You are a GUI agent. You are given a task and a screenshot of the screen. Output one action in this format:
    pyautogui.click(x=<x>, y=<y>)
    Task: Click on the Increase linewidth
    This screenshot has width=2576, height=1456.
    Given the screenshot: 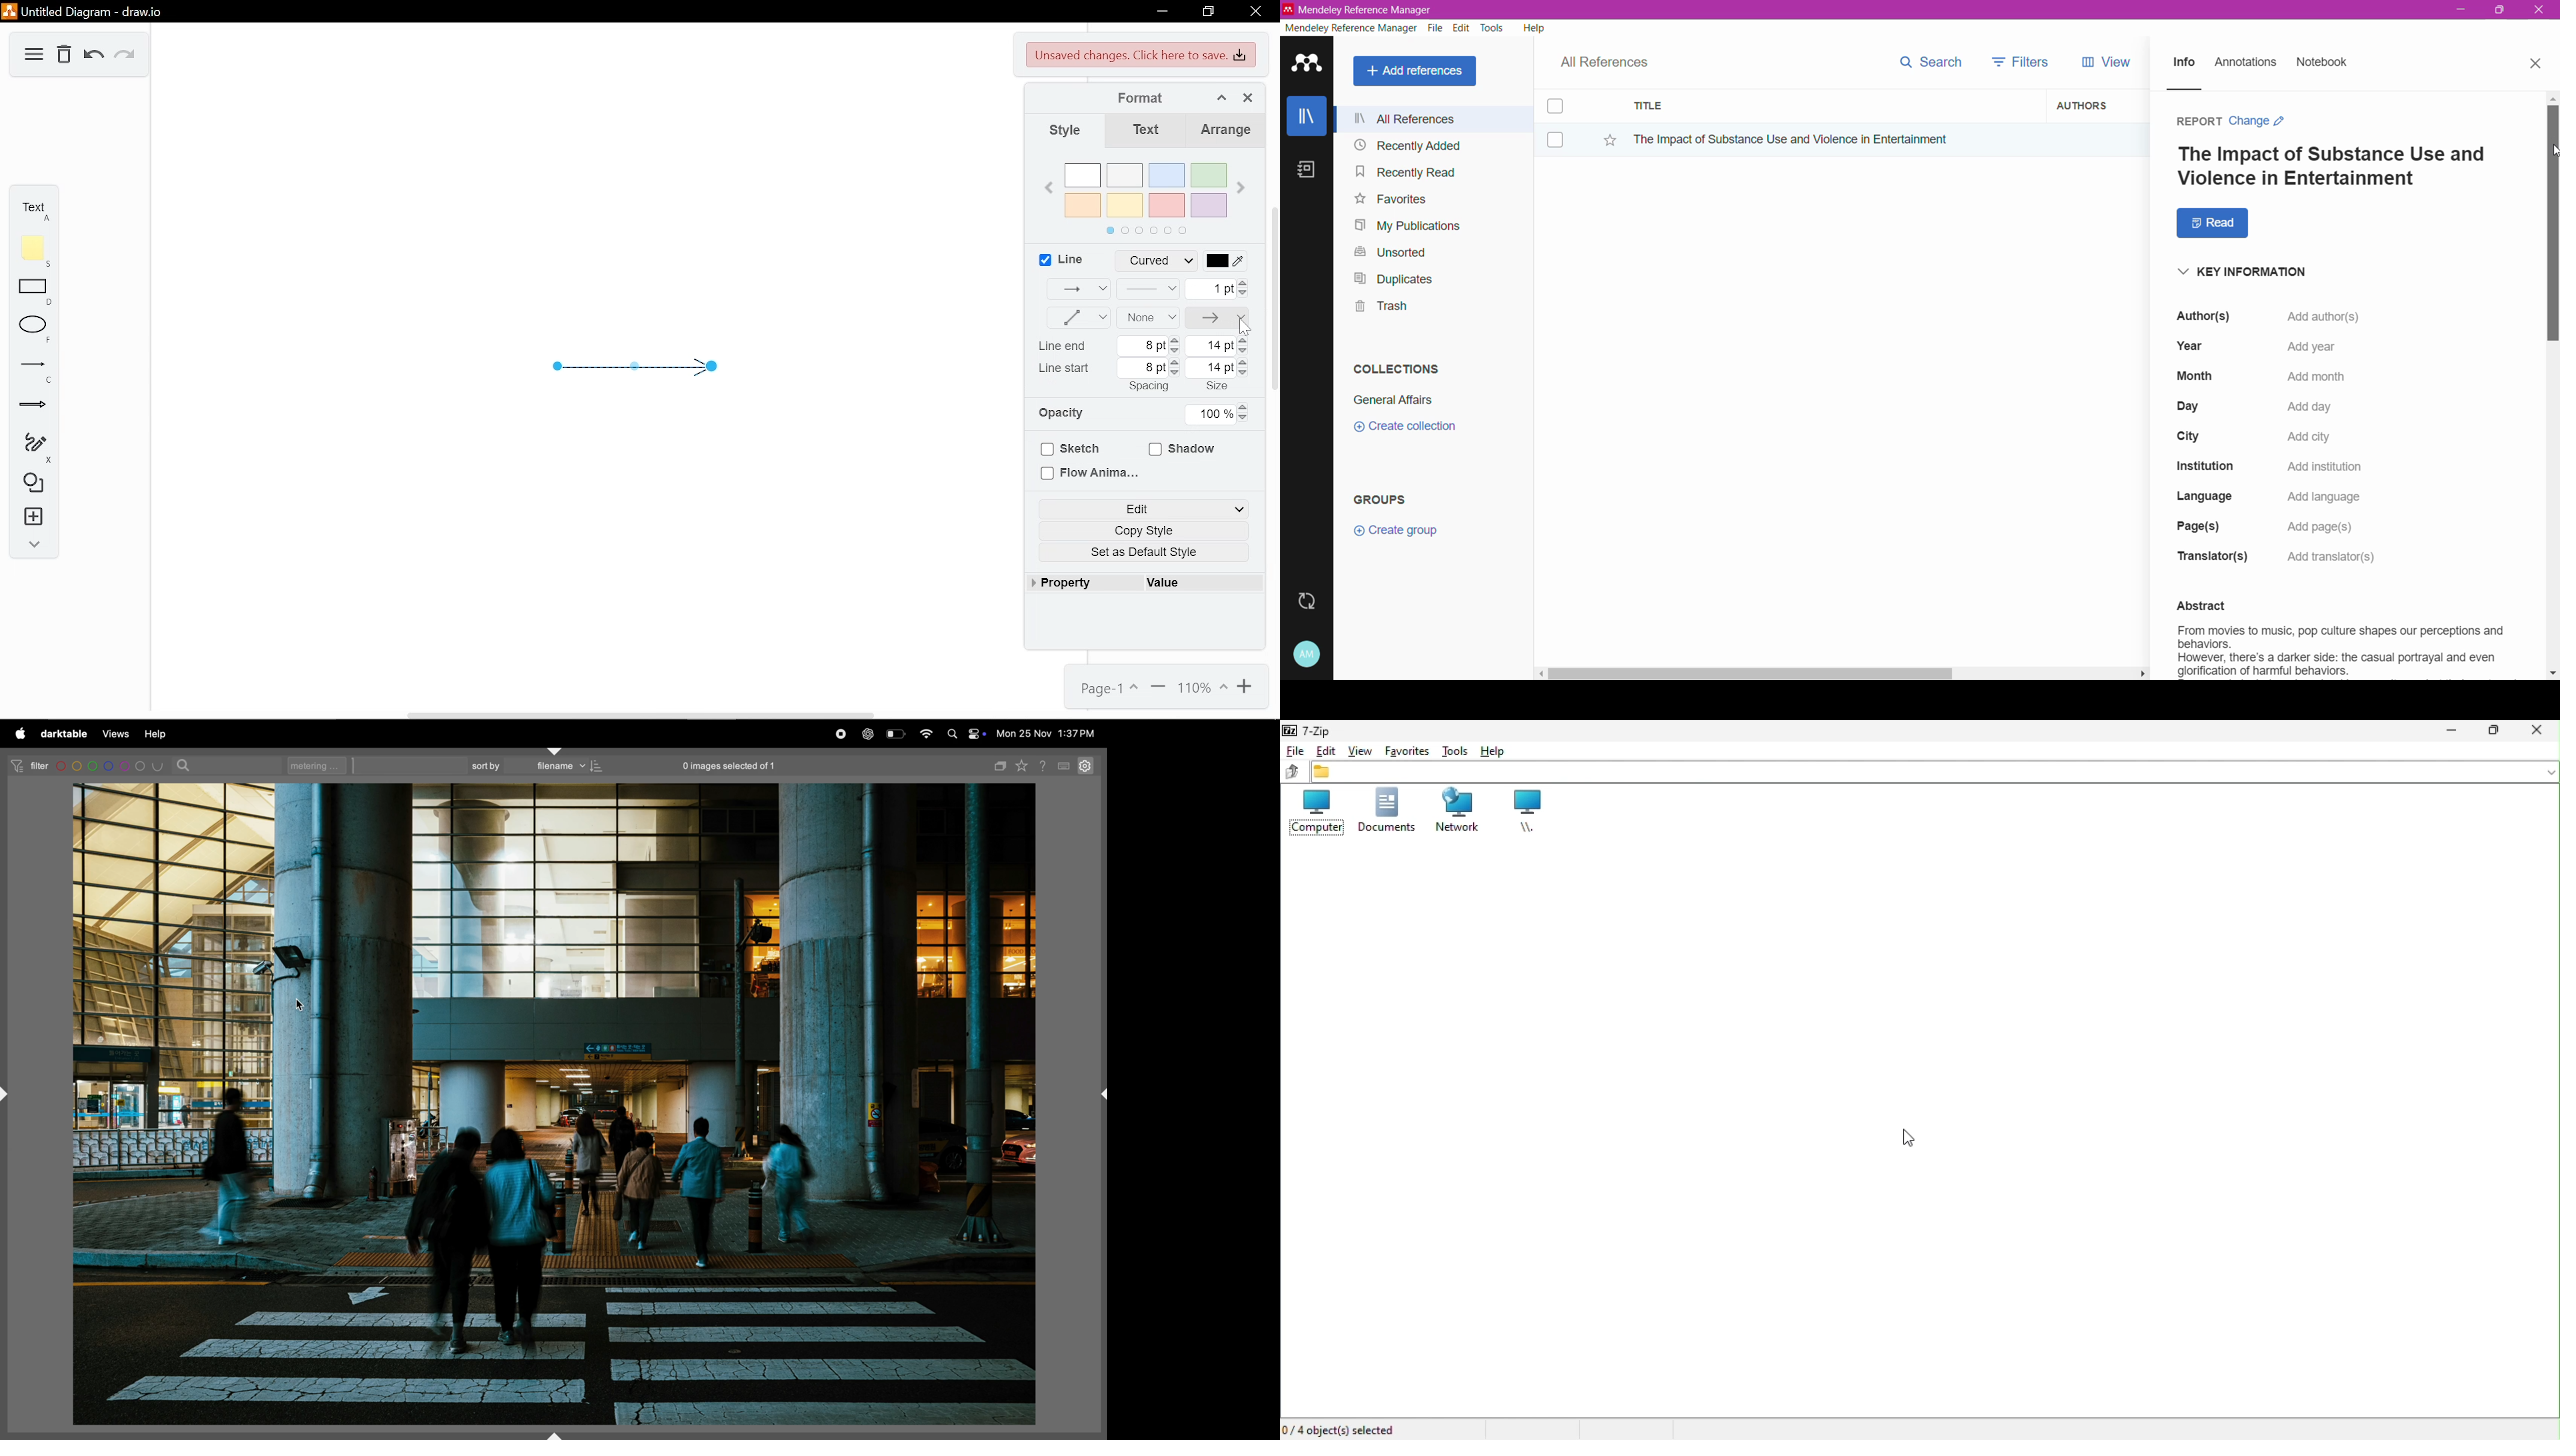 What is the action you would take?
    pyautogui.click(x=1244, y=283)
    